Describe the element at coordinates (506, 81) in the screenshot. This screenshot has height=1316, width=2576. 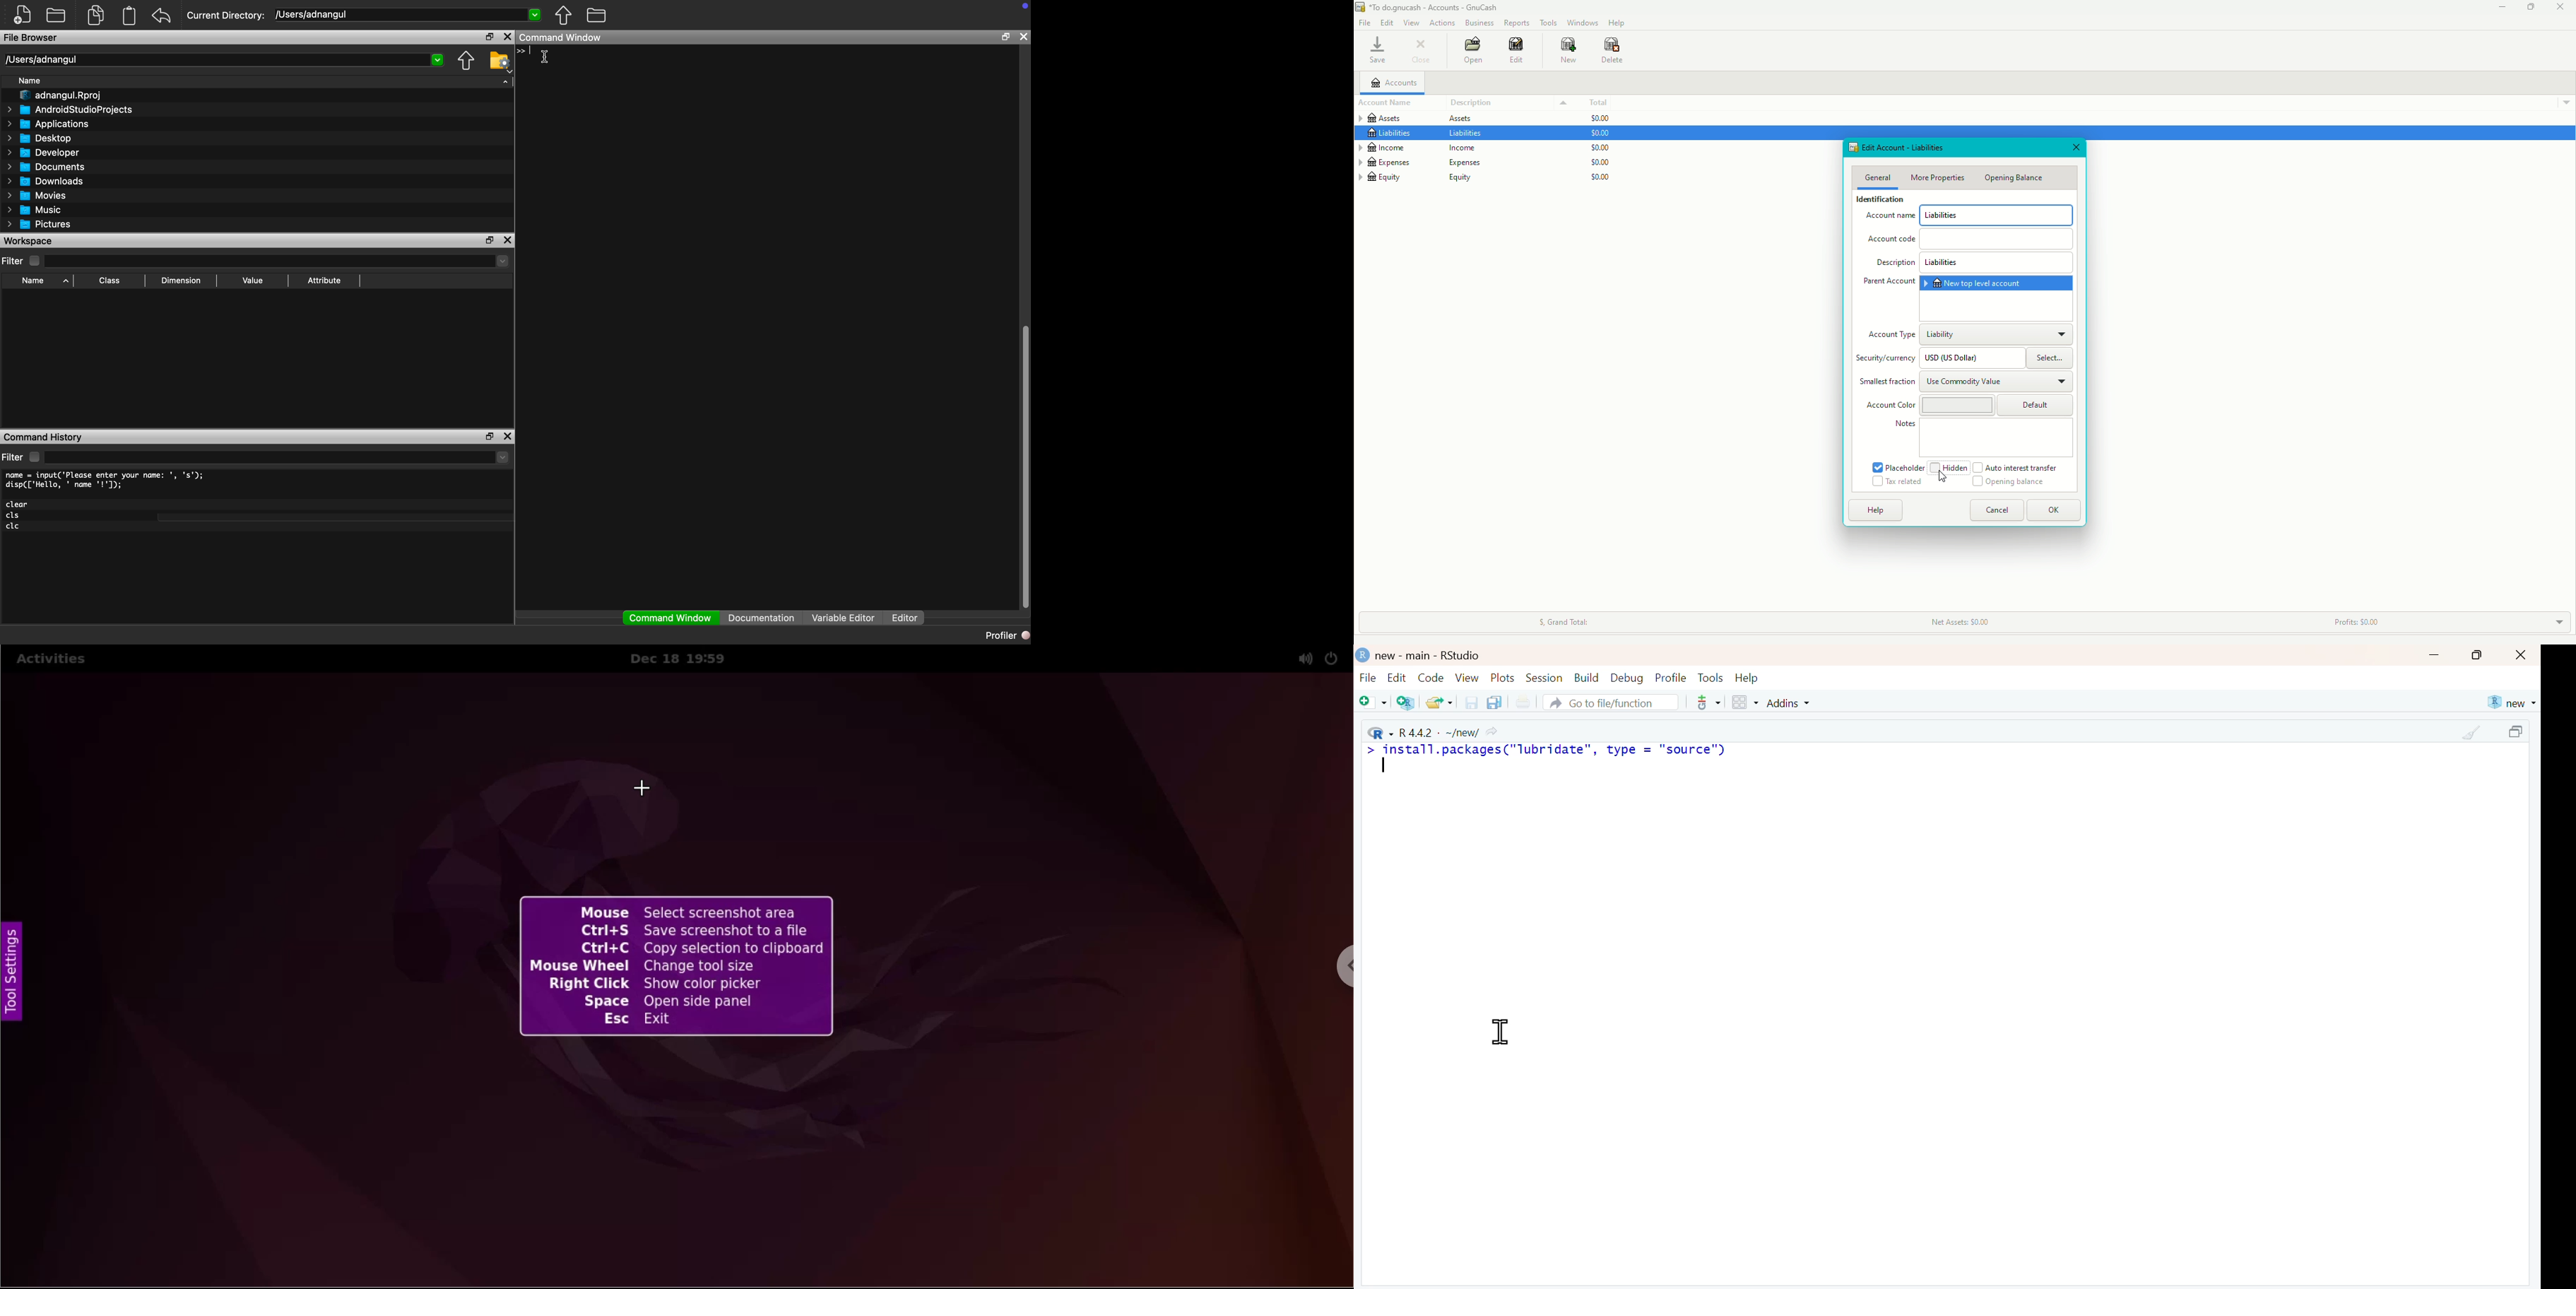
I see `Collapse` at that location.